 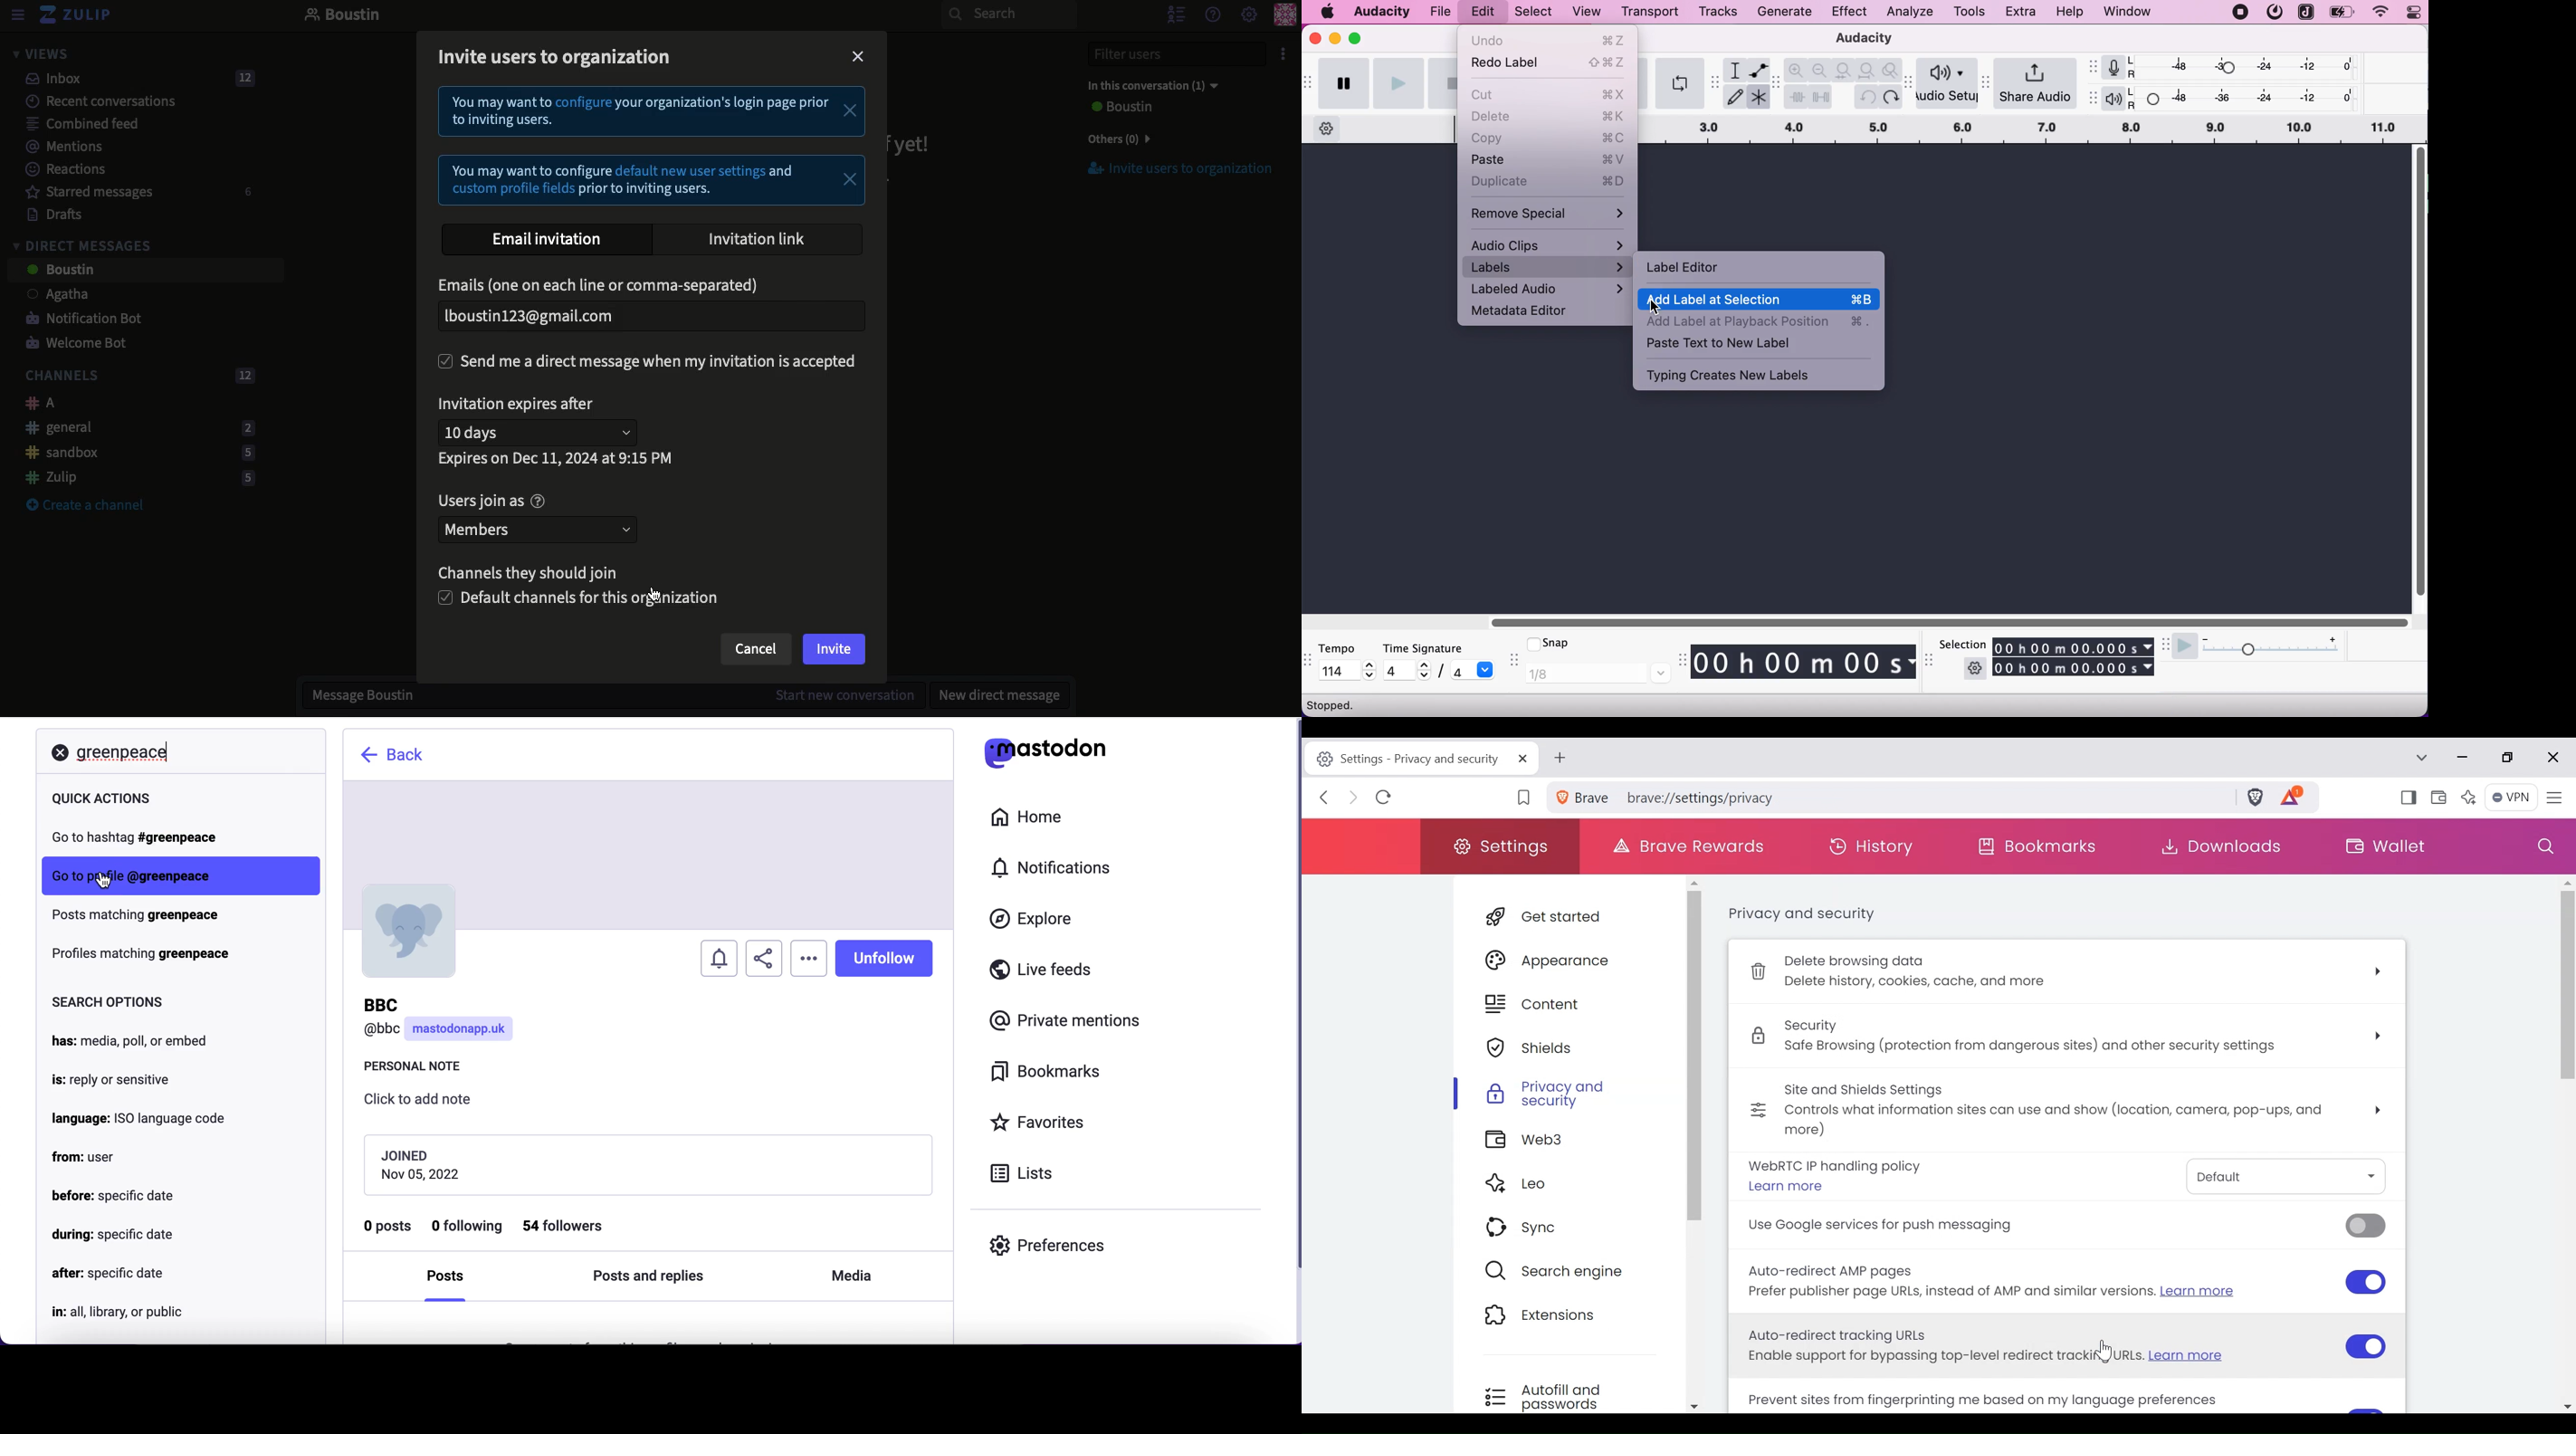 I want to click on pause, so click(x=1344, y=84).